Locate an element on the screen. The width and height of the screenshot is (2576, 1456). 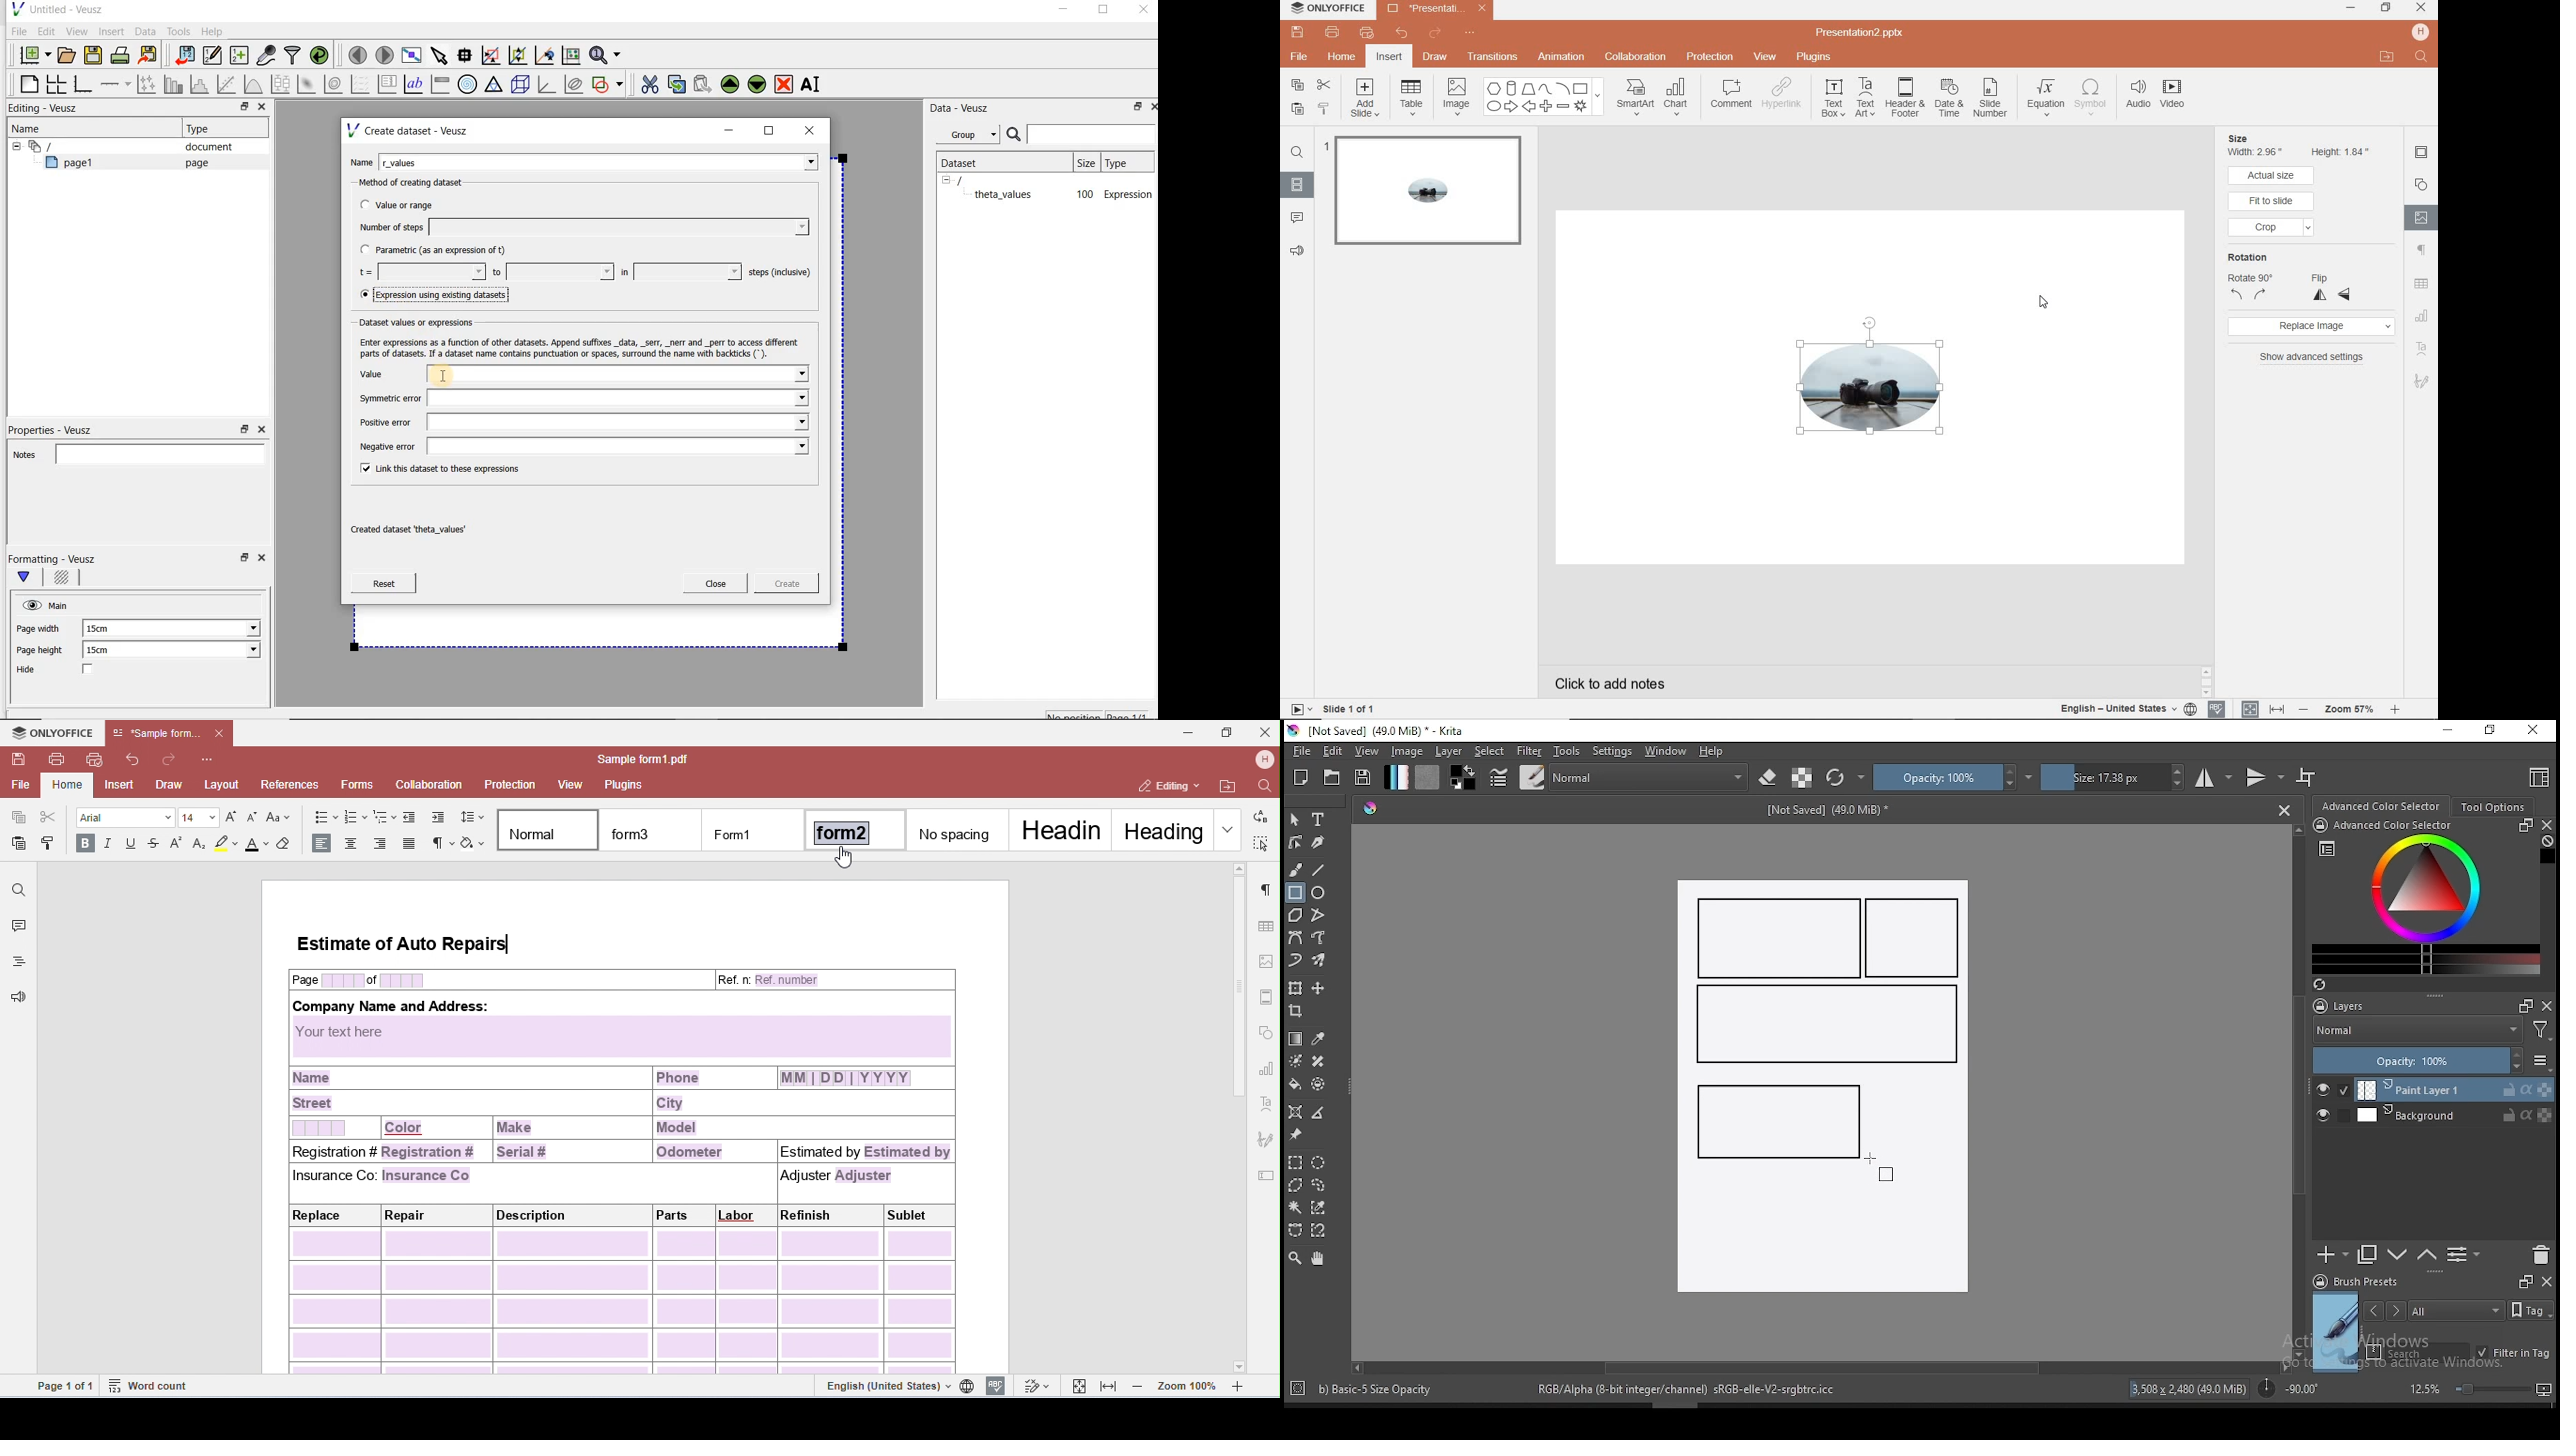
undo is located at coordinates (1402, 33).